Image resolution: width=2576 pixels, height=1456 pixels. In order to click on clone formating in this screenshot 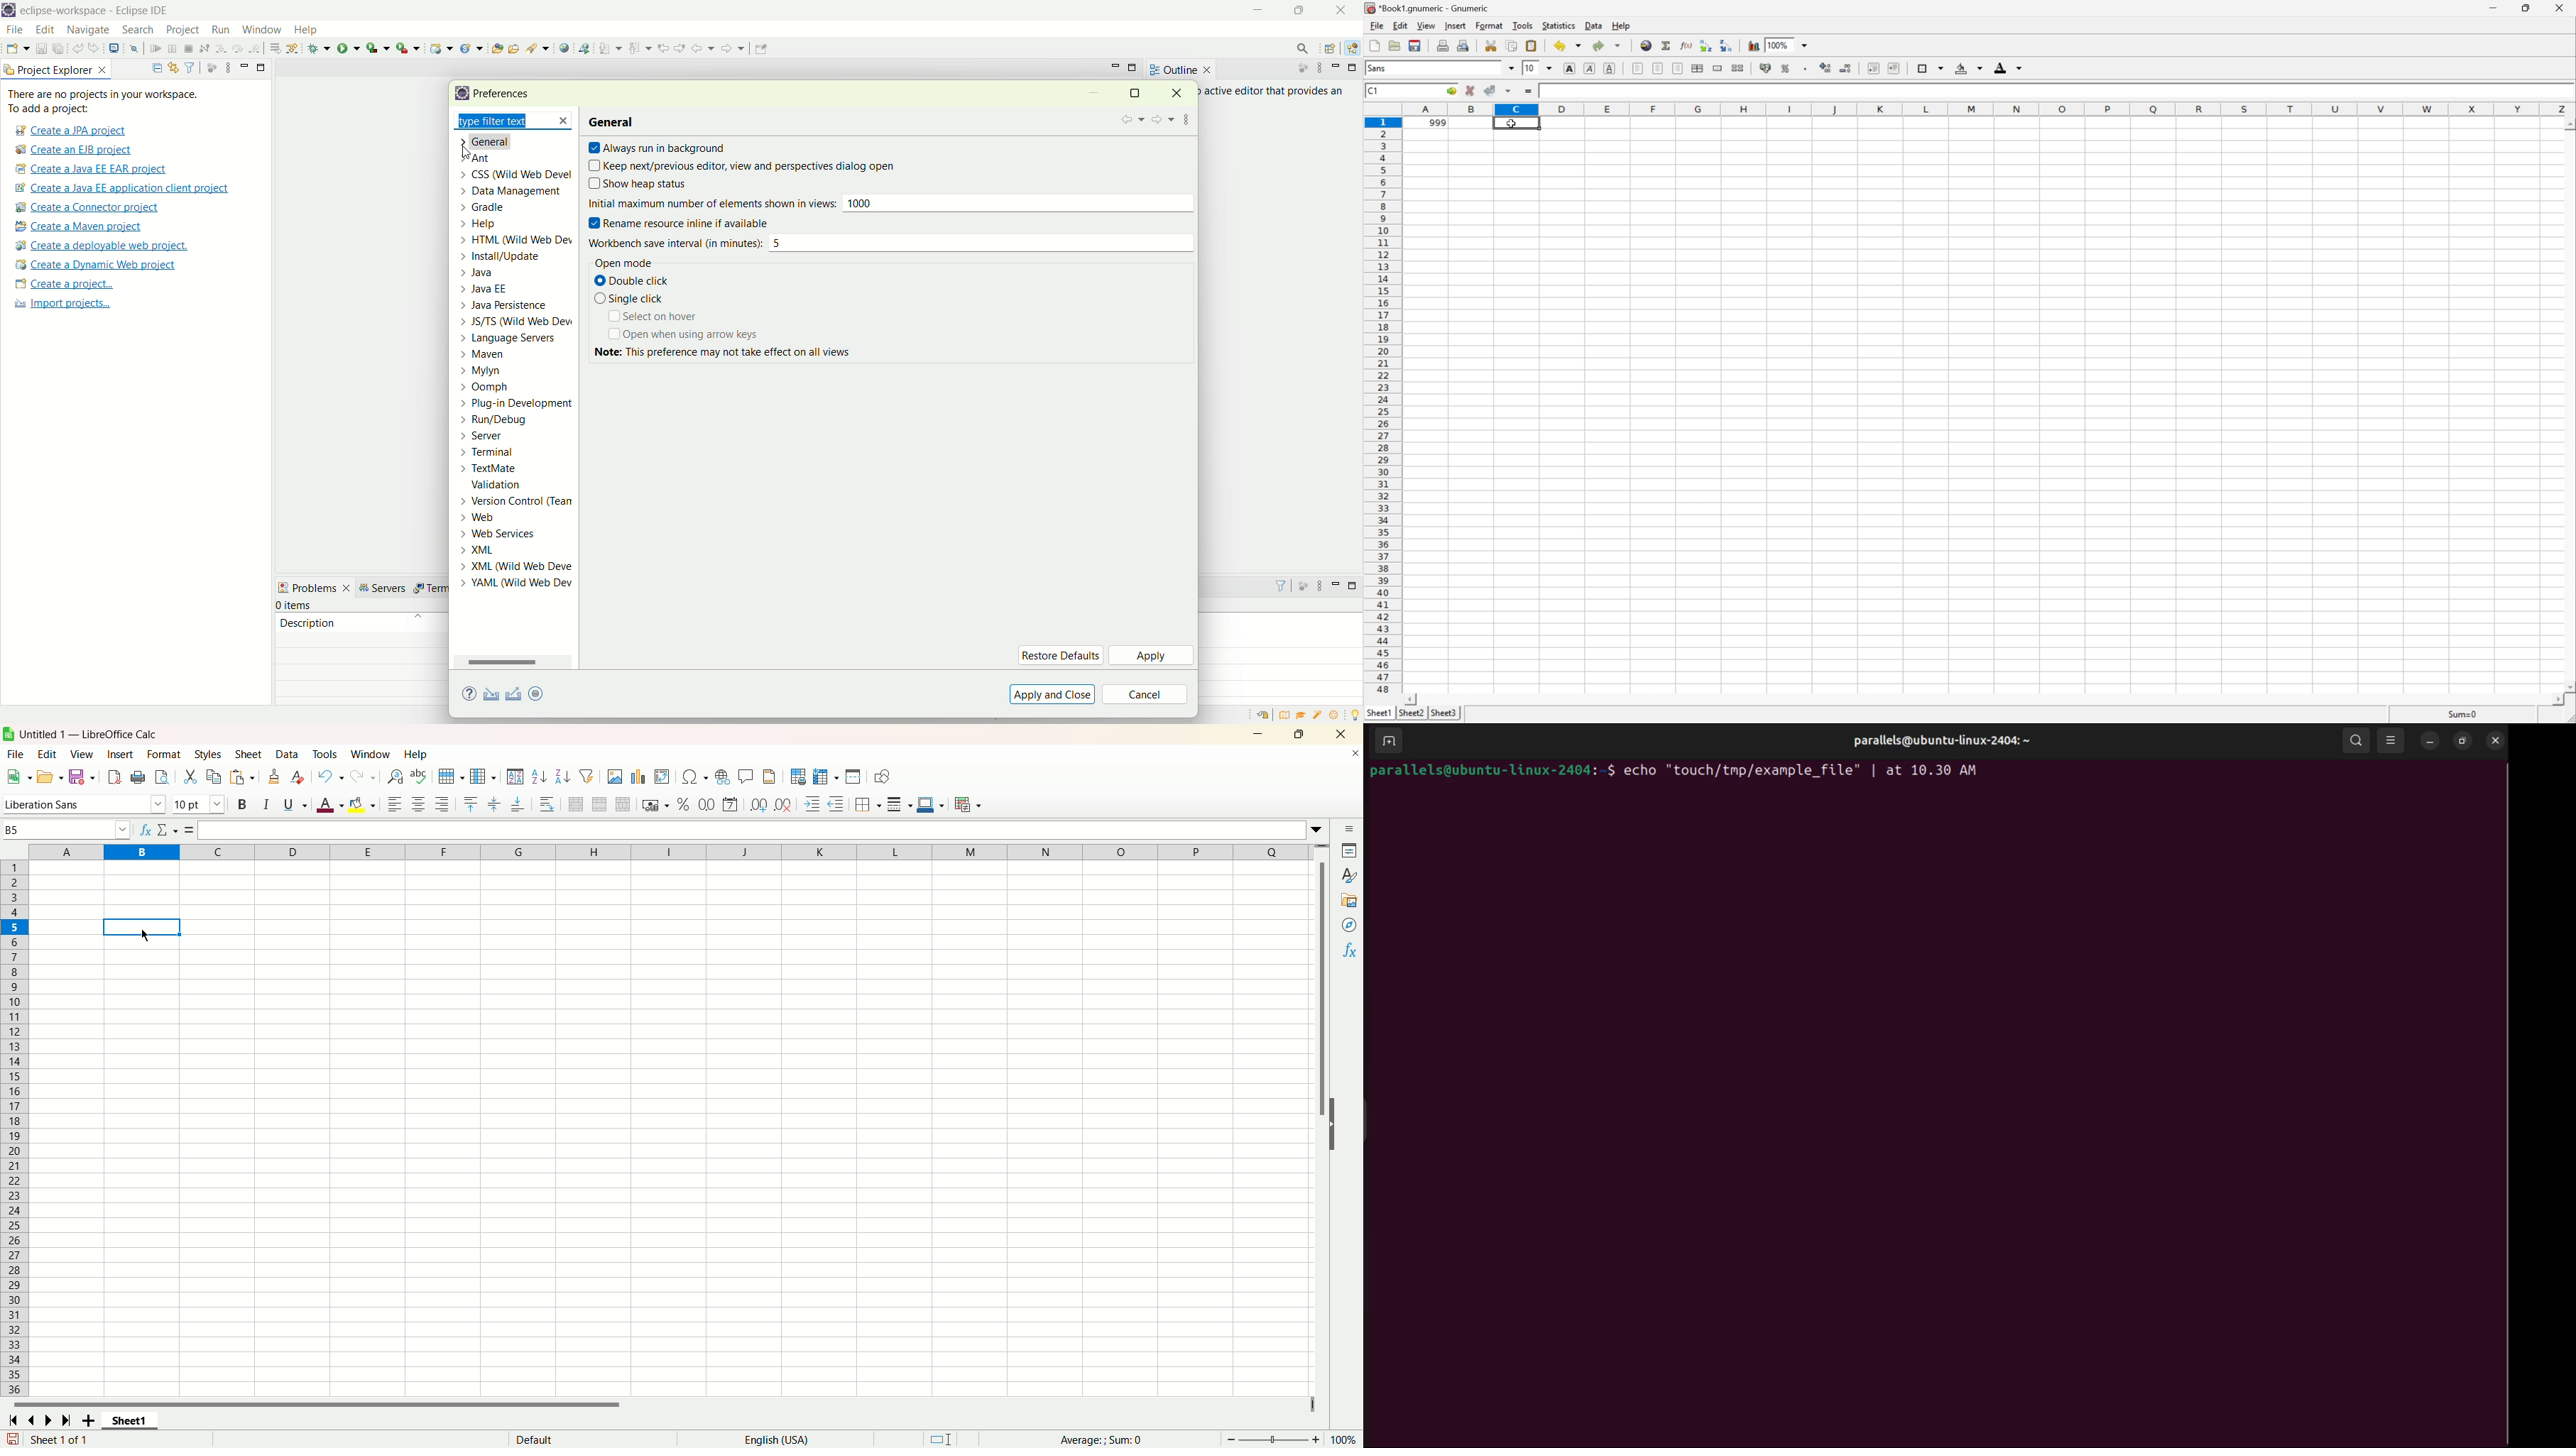, I will do `click(275, 777)`.